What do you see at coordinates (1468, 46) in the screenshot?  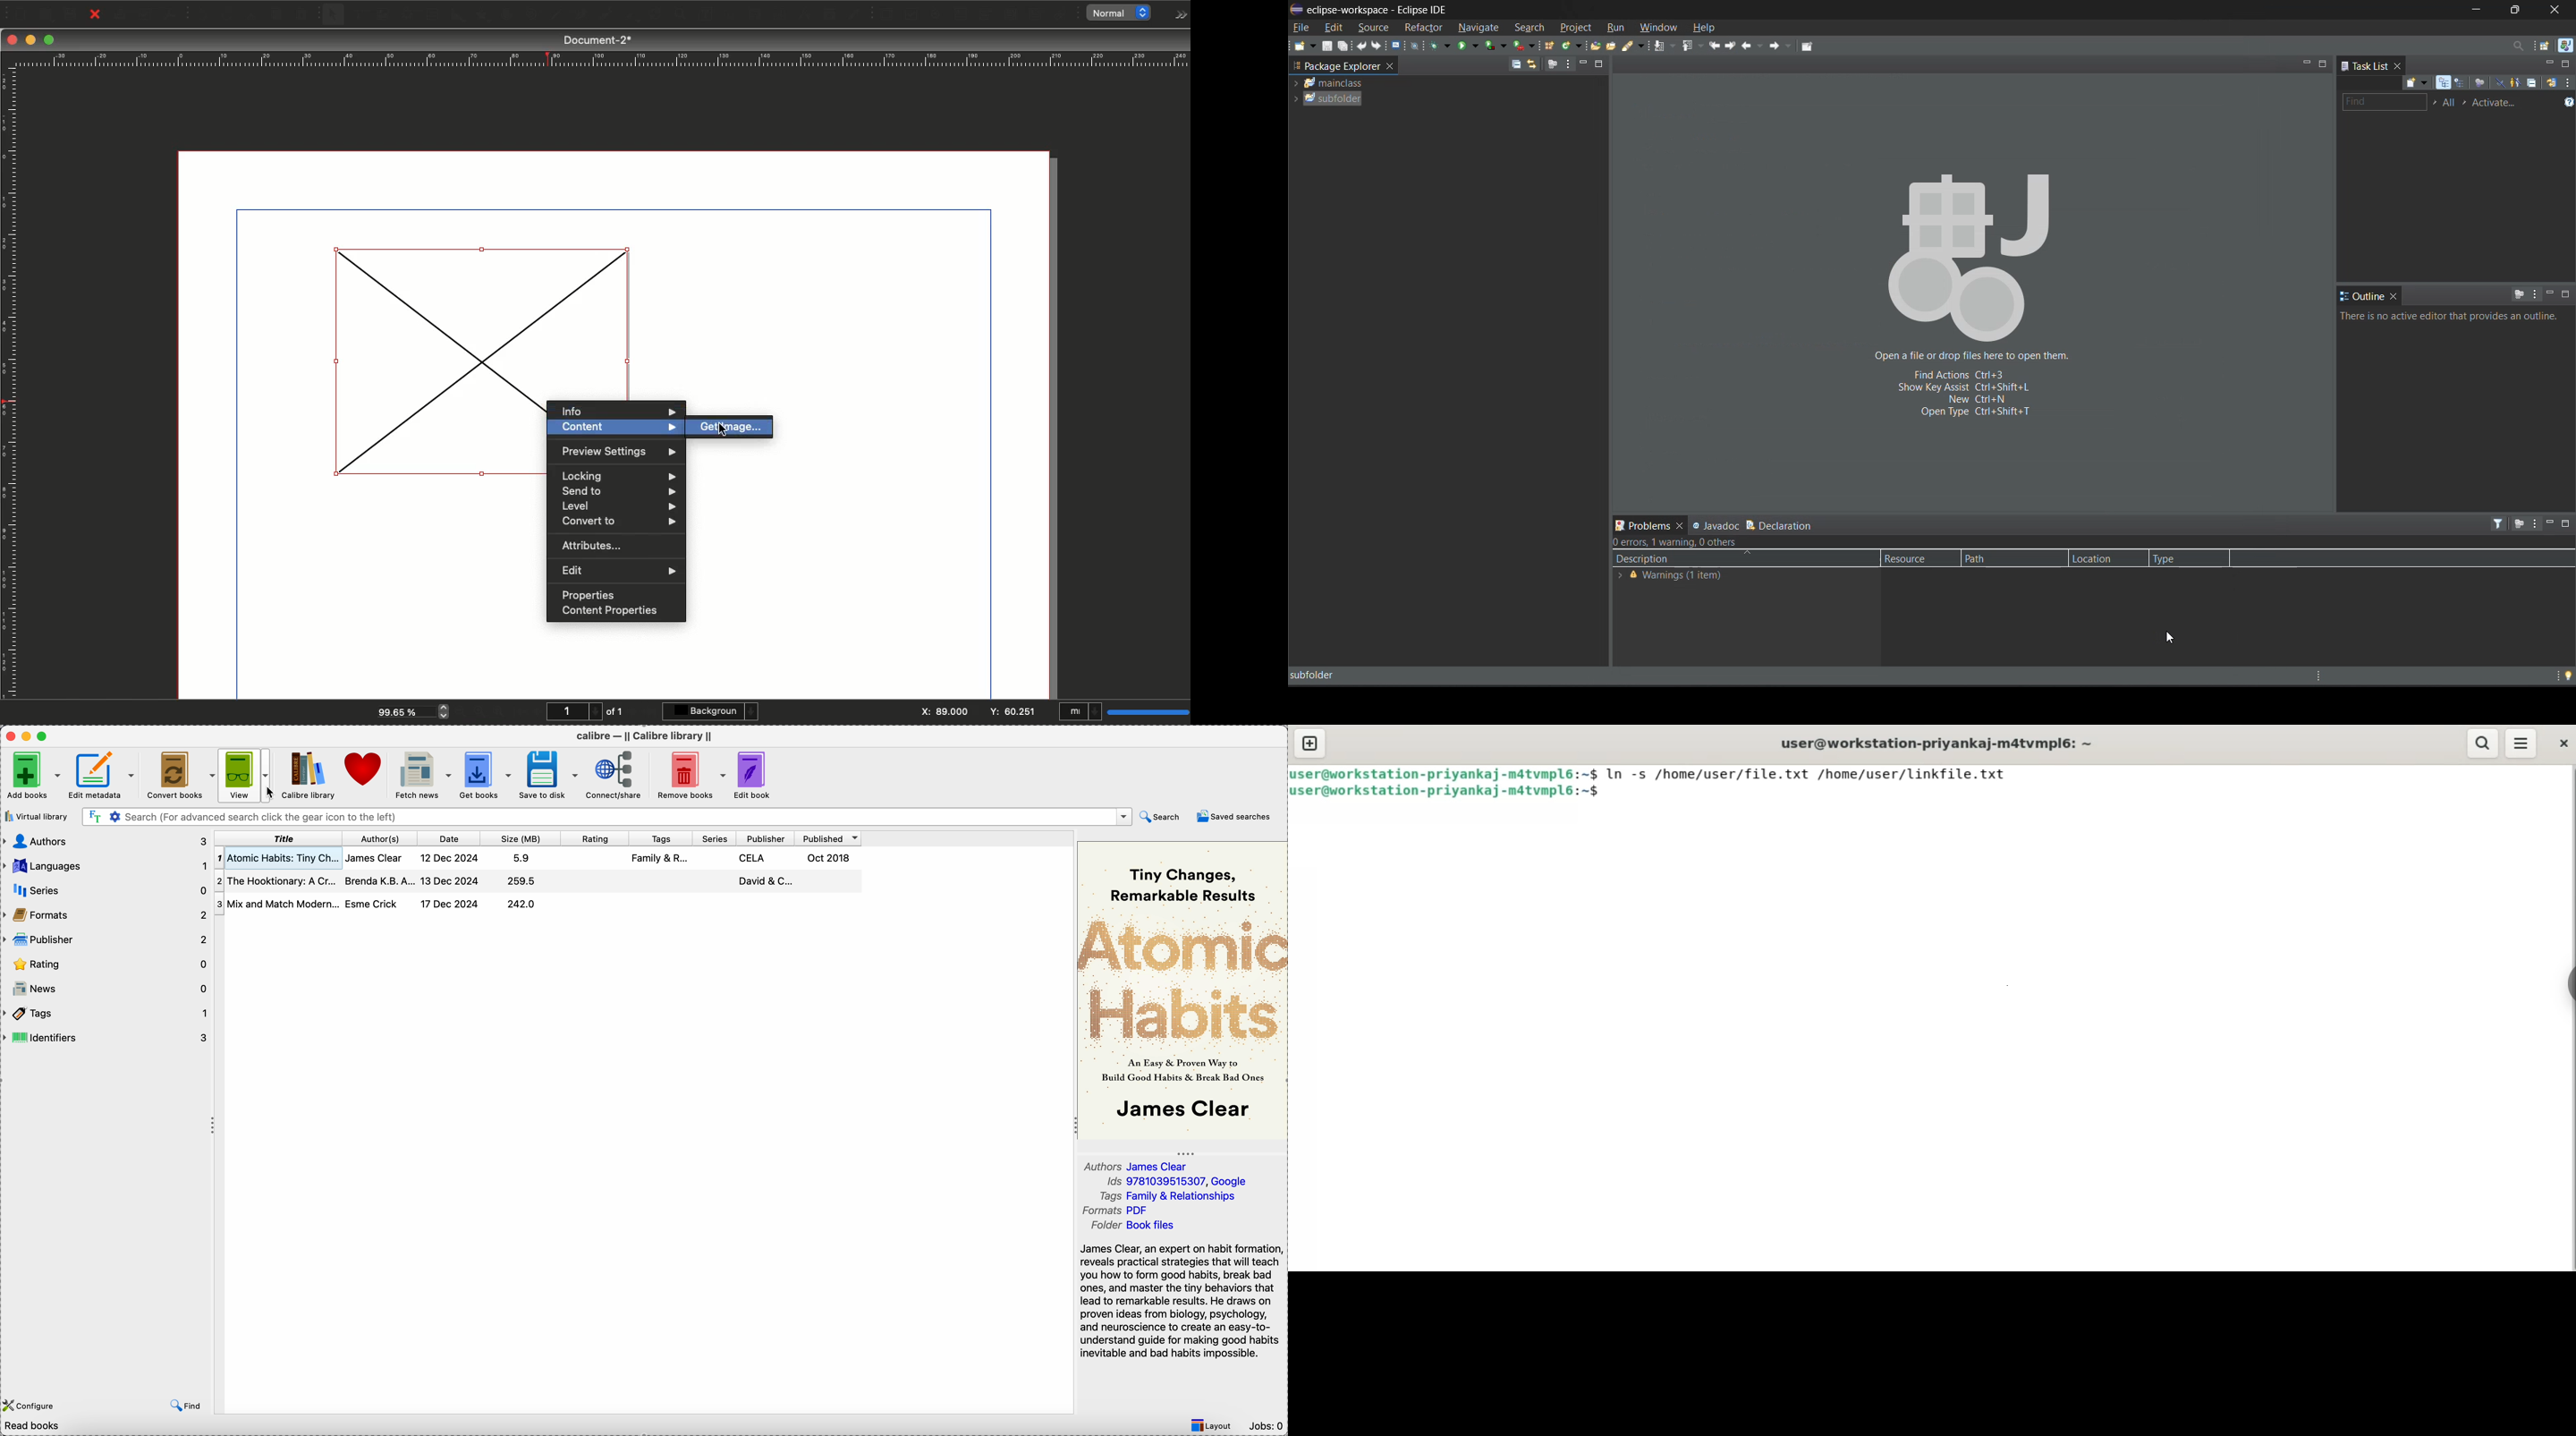 I see `run` at bounding box center [1468, 46].